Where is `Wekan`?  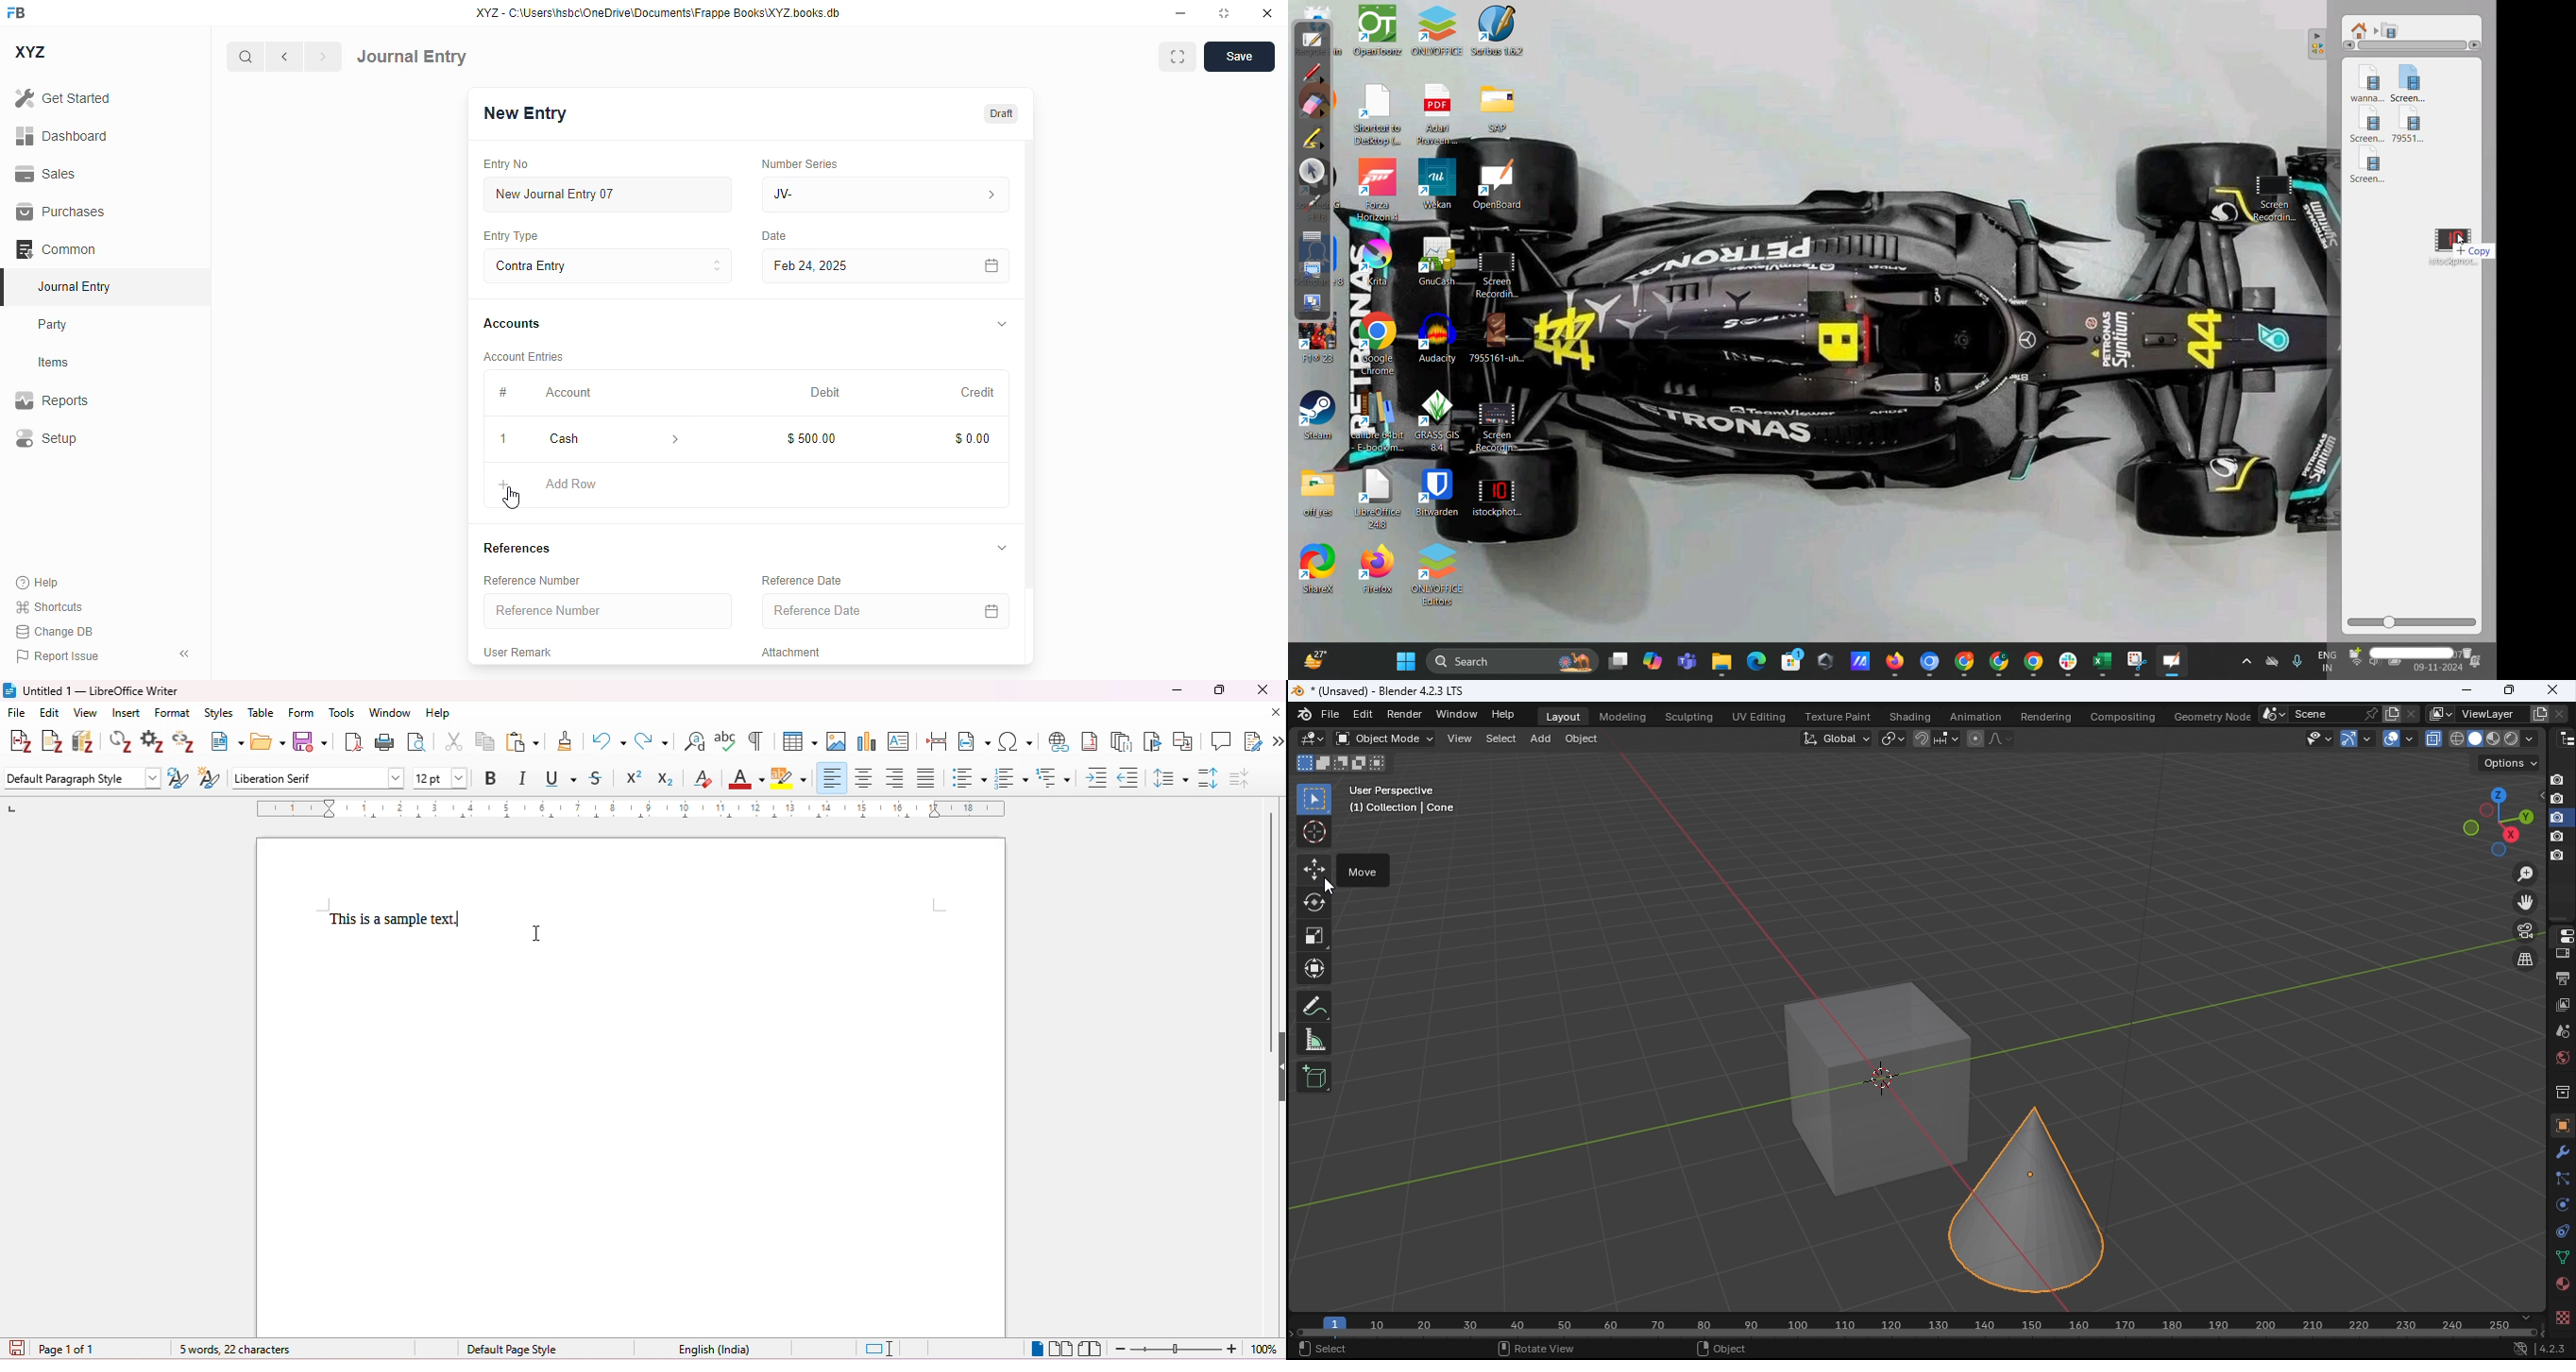
Wekan is located at coordinates (1438, 185).